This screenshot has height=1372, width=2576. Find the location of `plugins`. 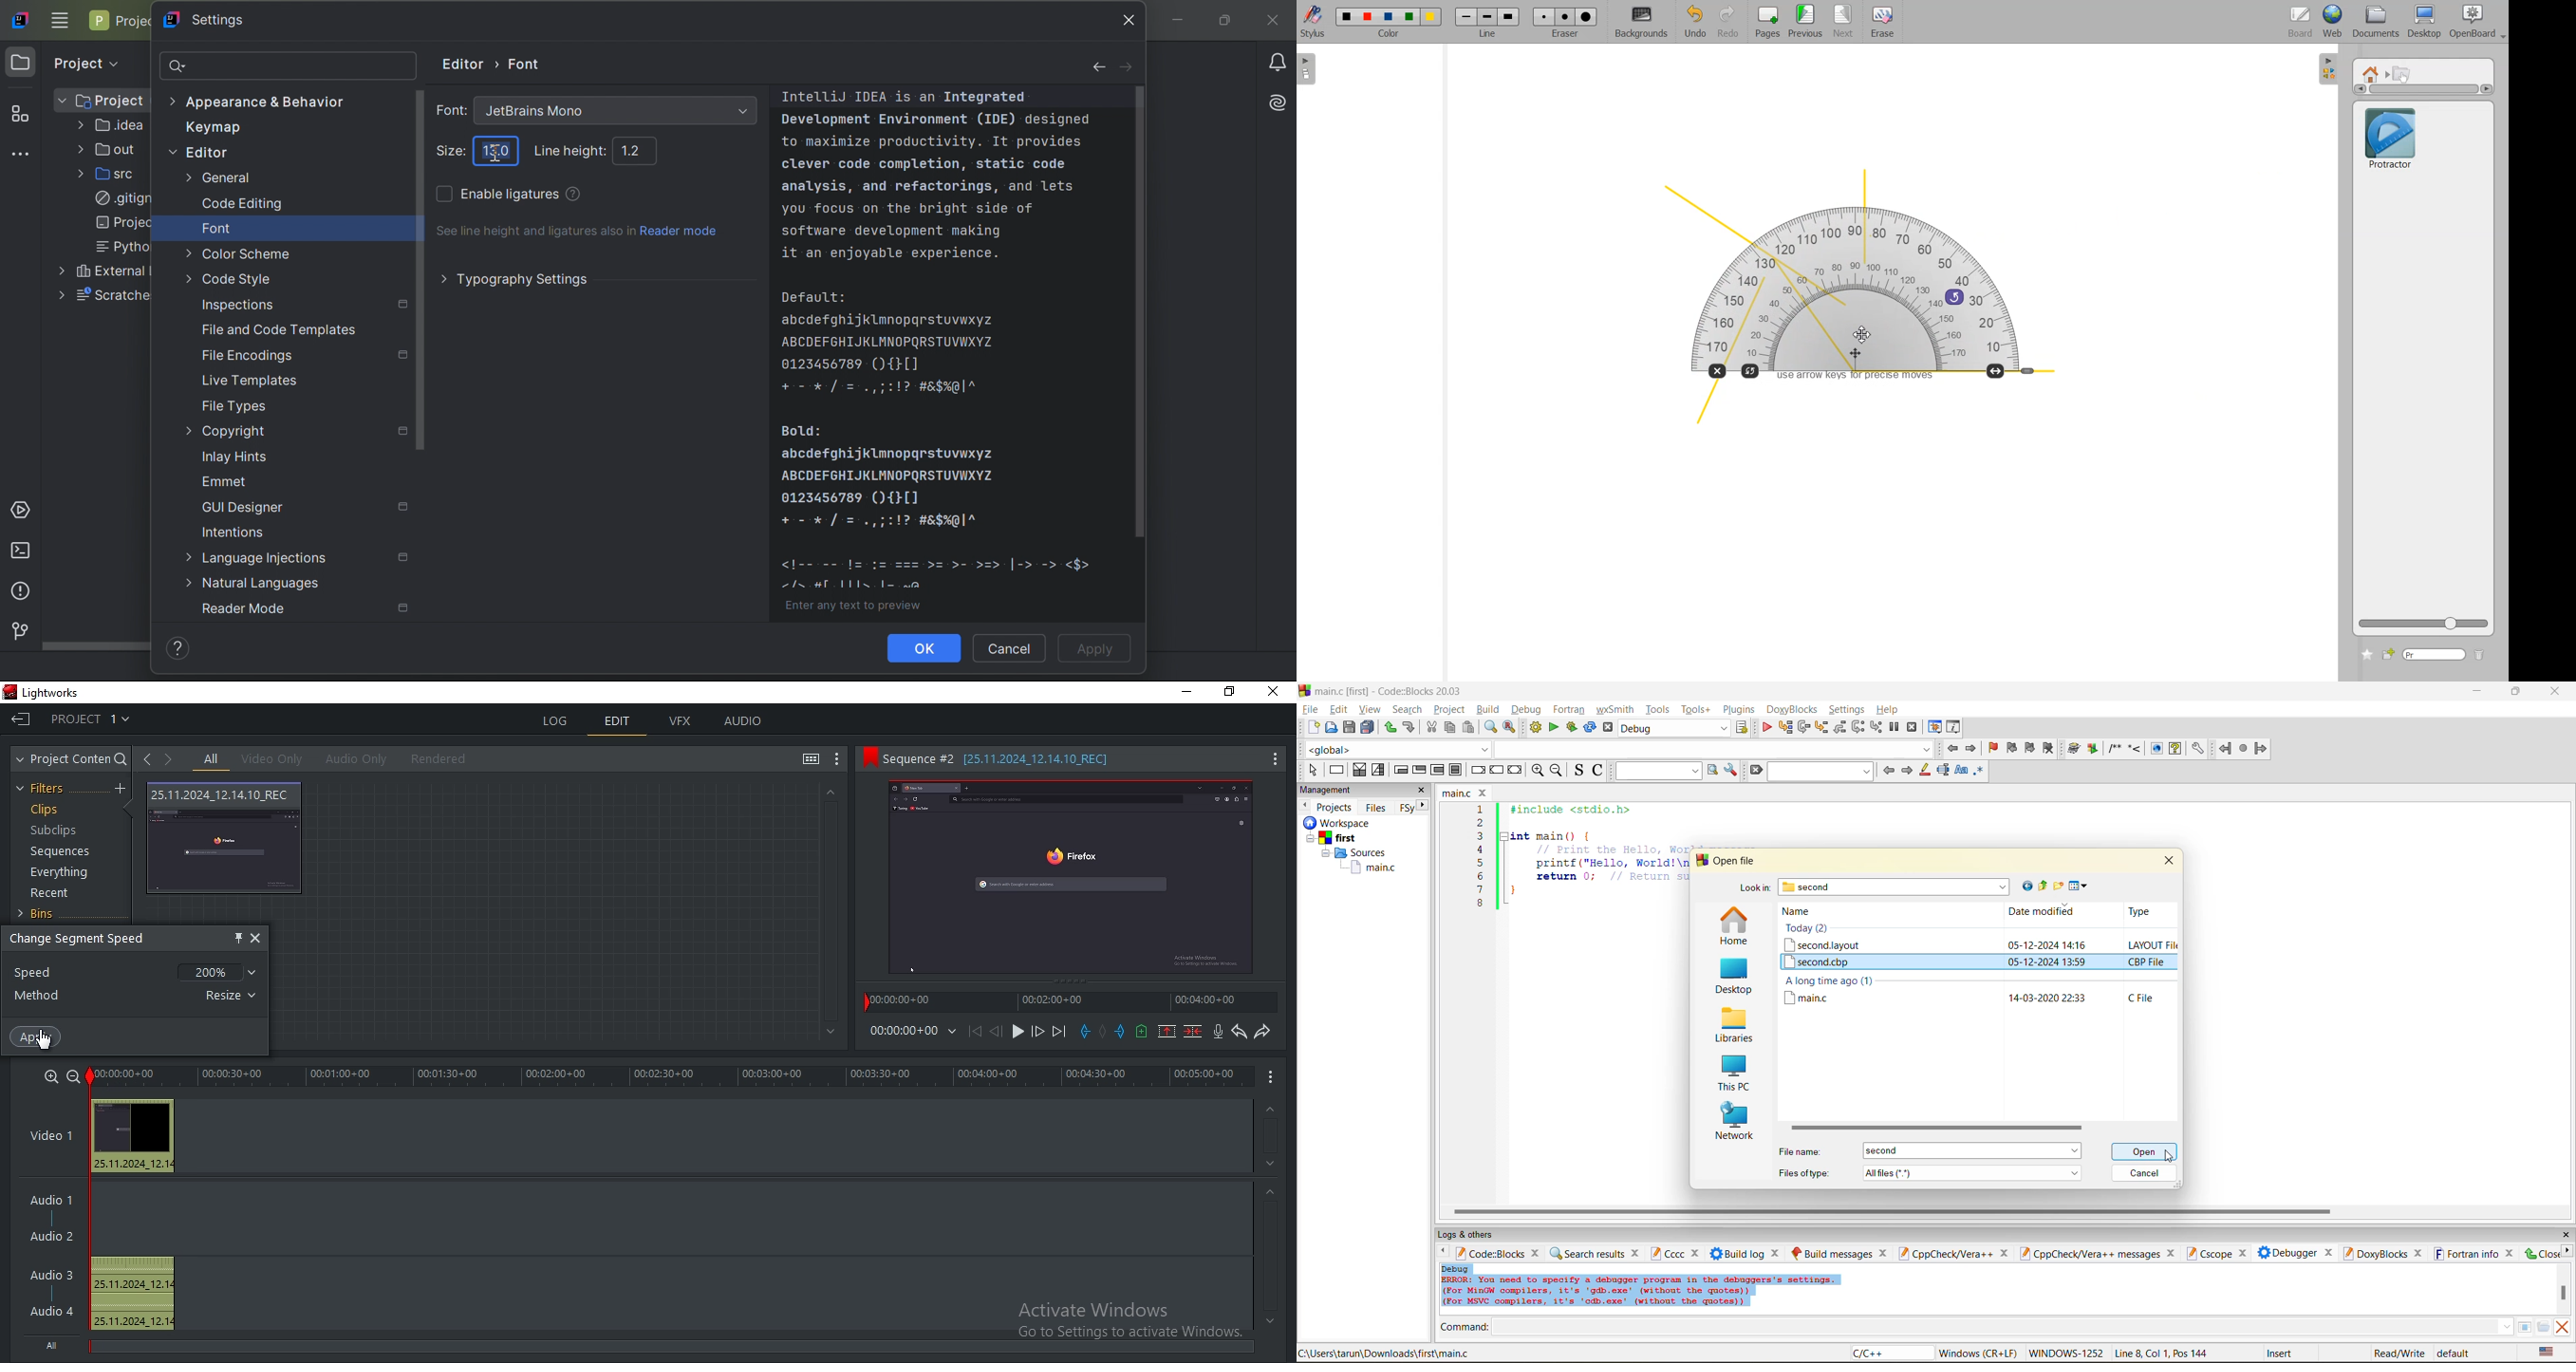

plugins is located at coordinates (1741, 710).